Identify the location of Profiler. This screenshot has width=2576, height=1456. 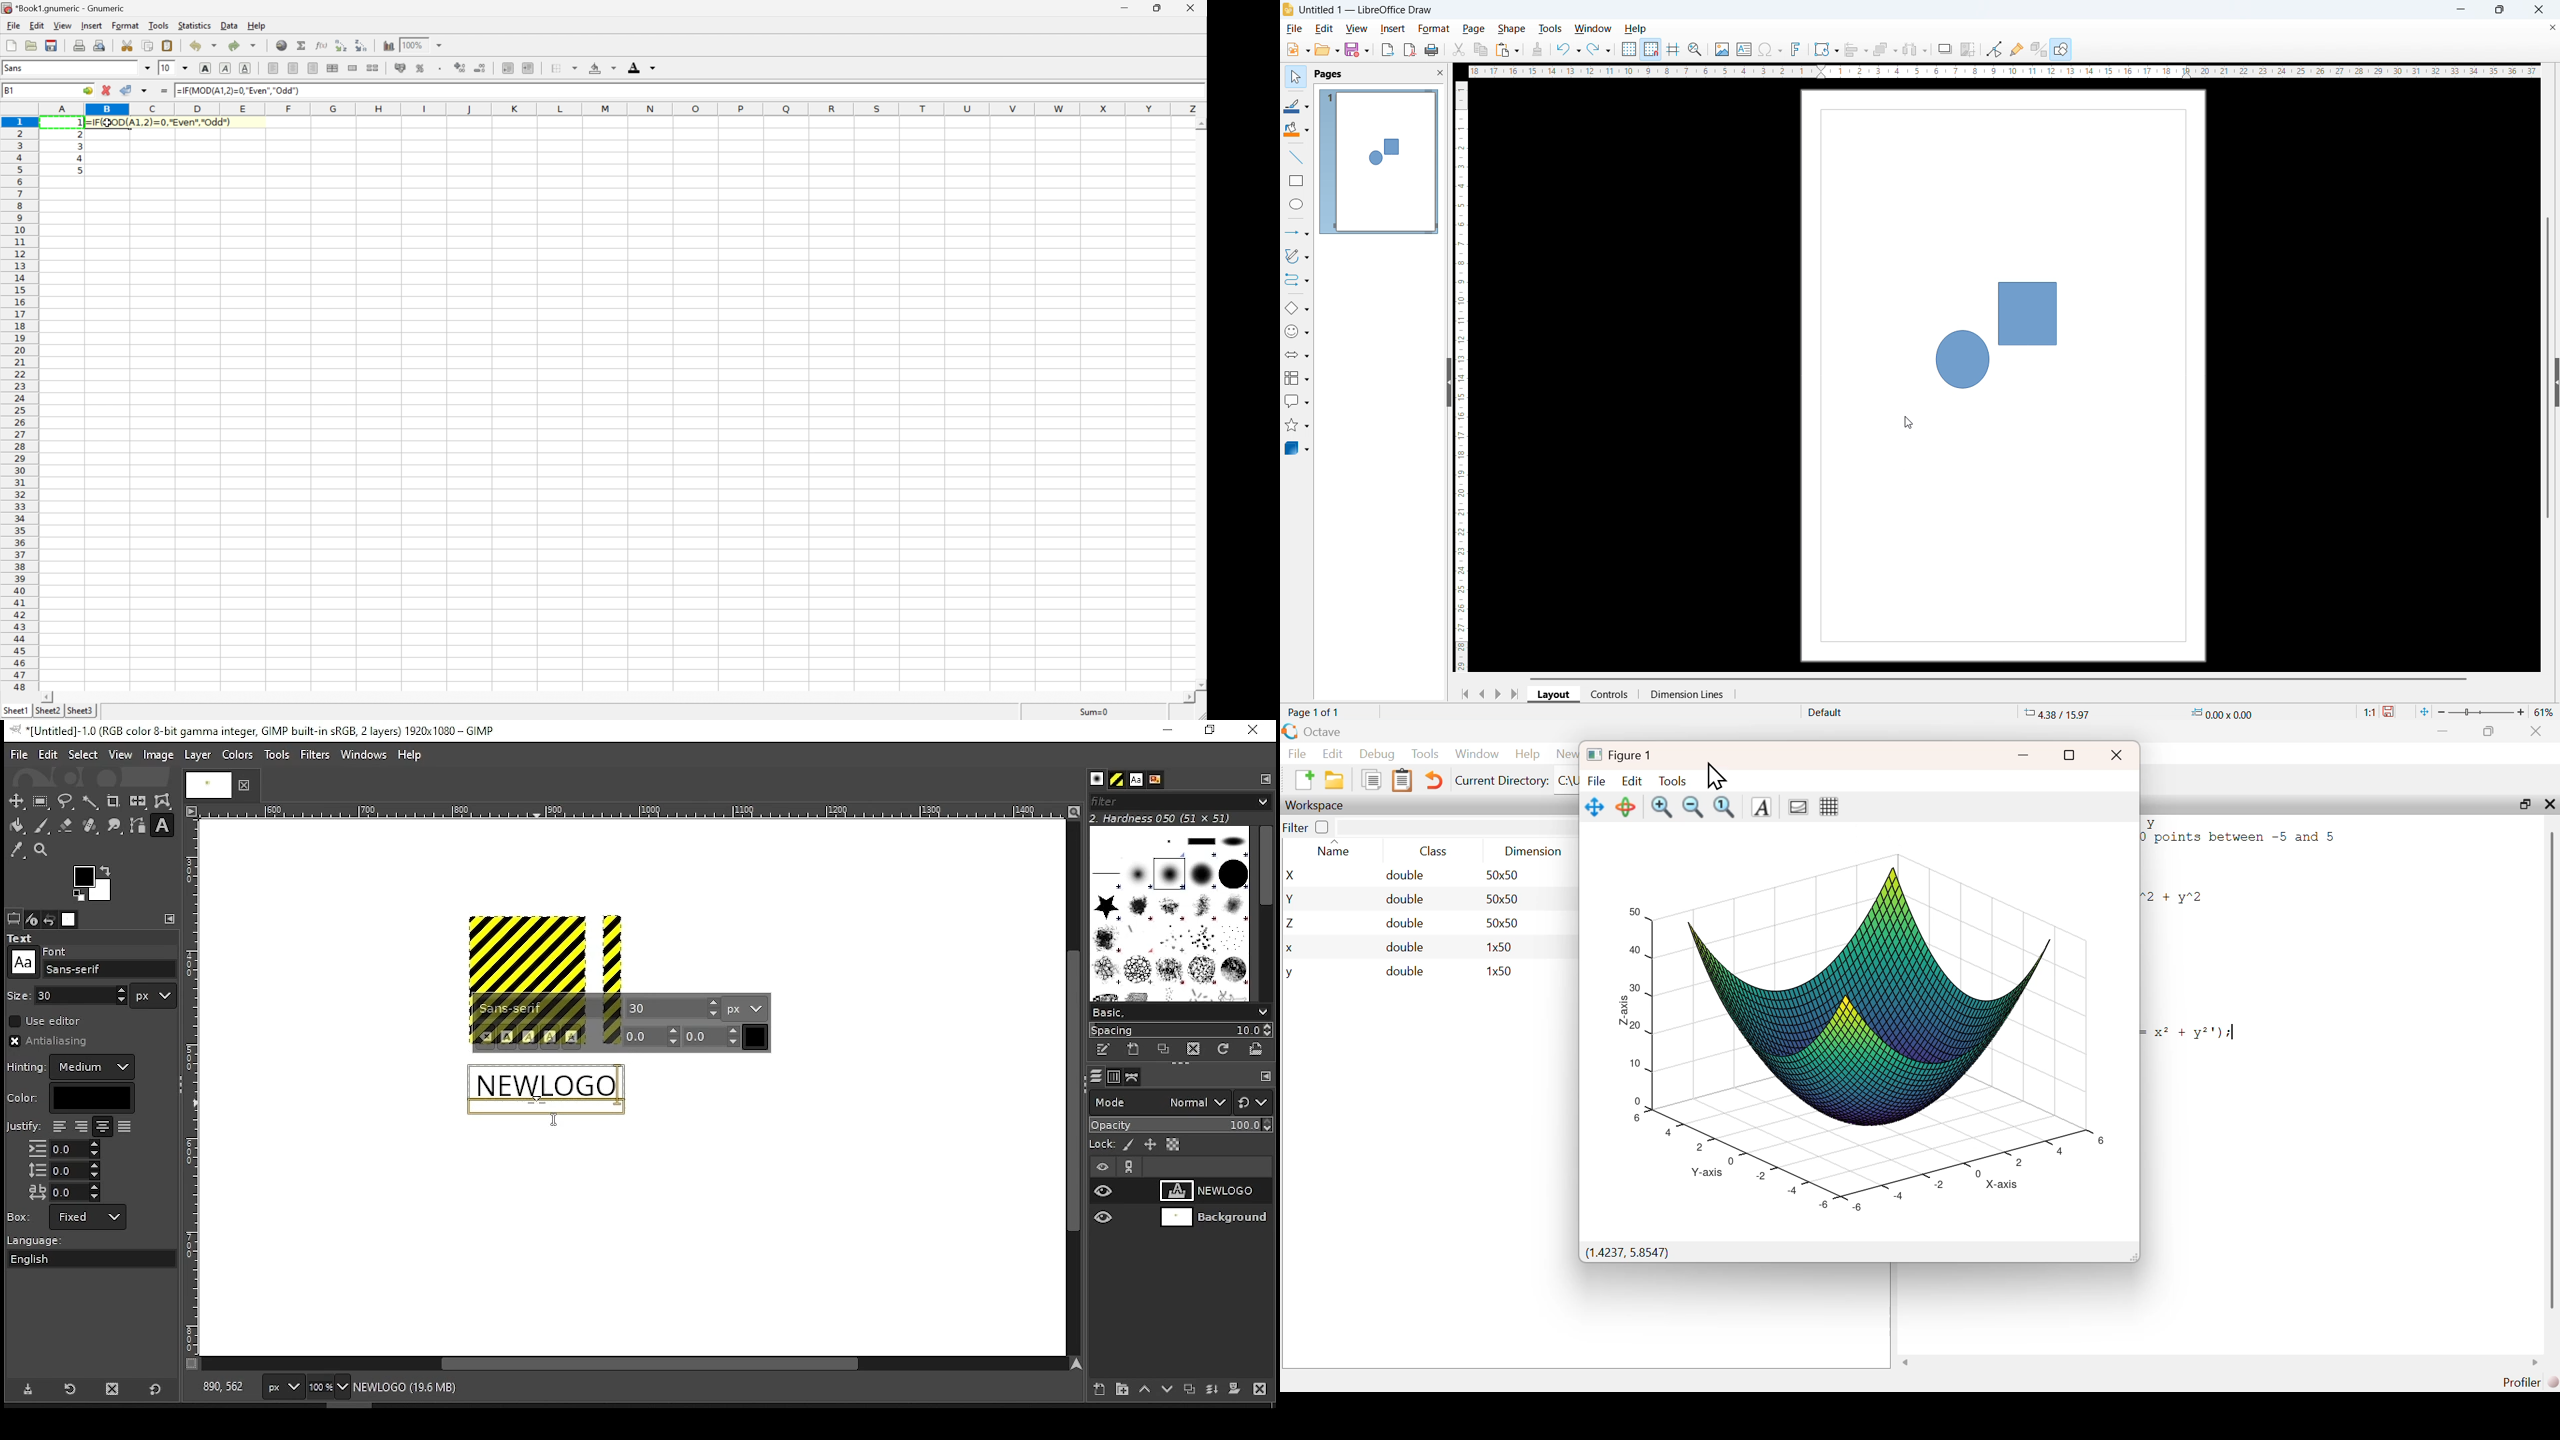
(2530, 1383).